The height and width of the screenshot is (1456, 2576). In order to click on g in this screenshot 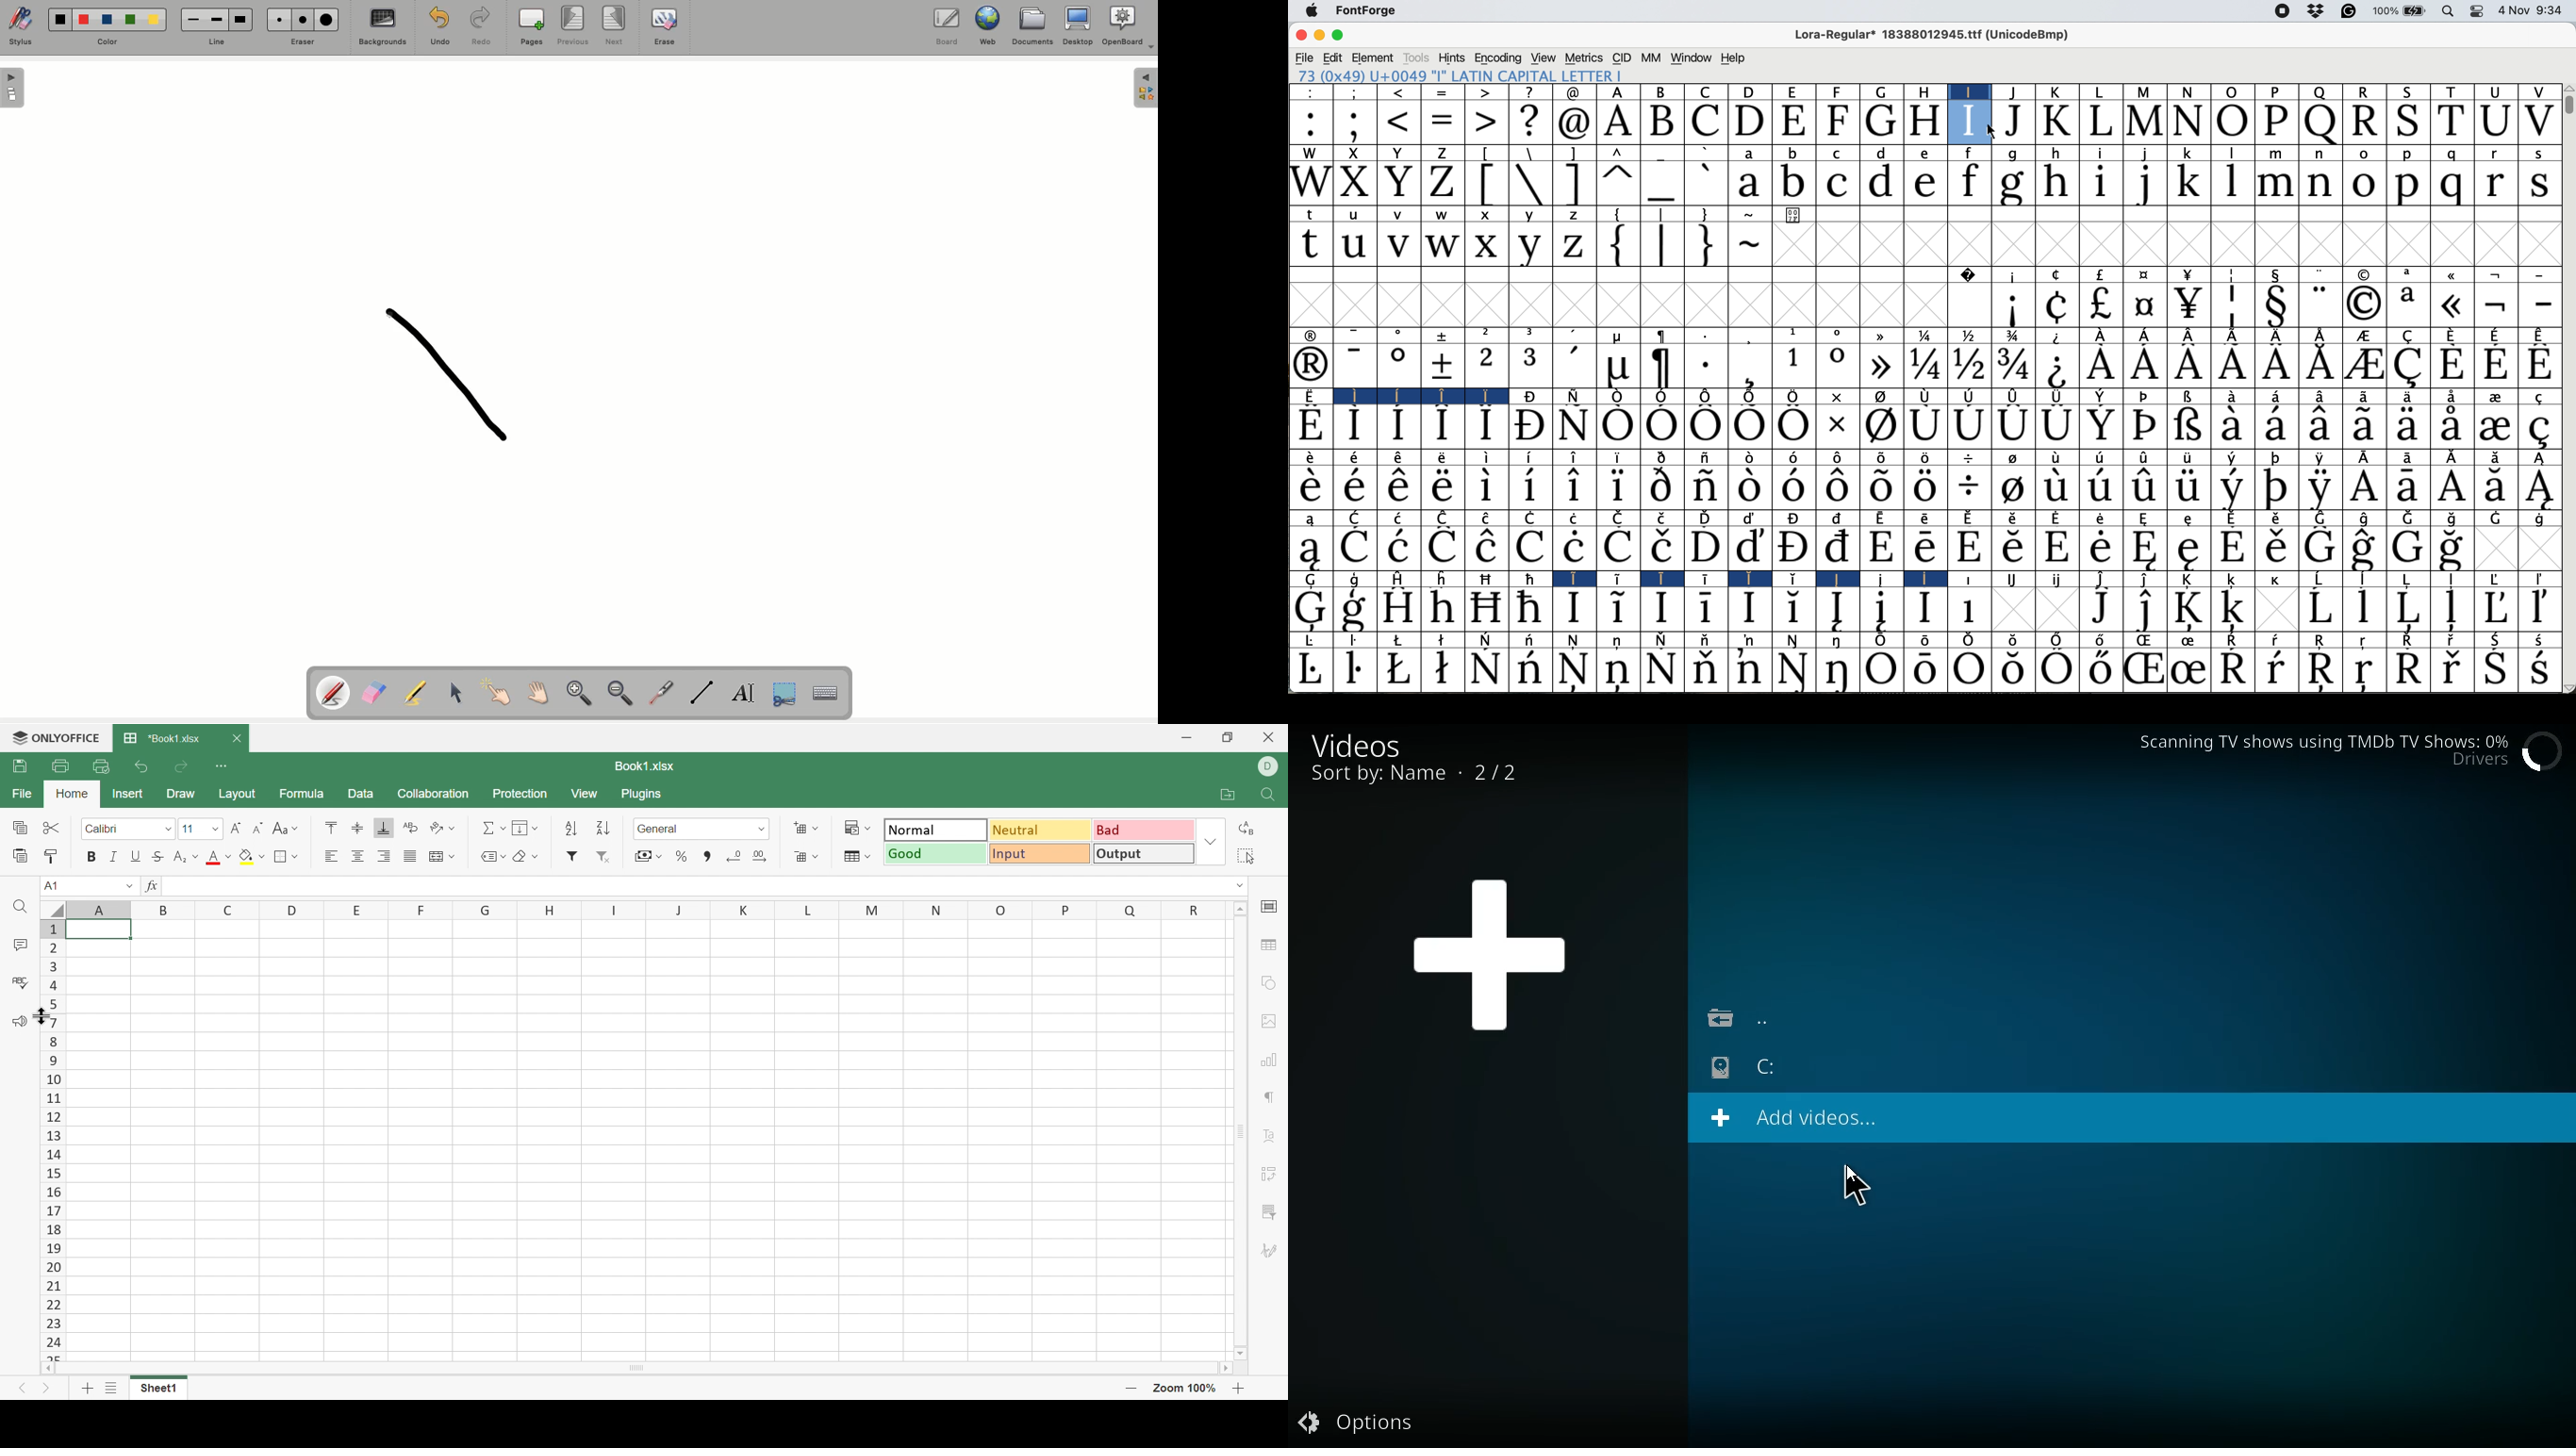, I will do `click(2015, 154)`.